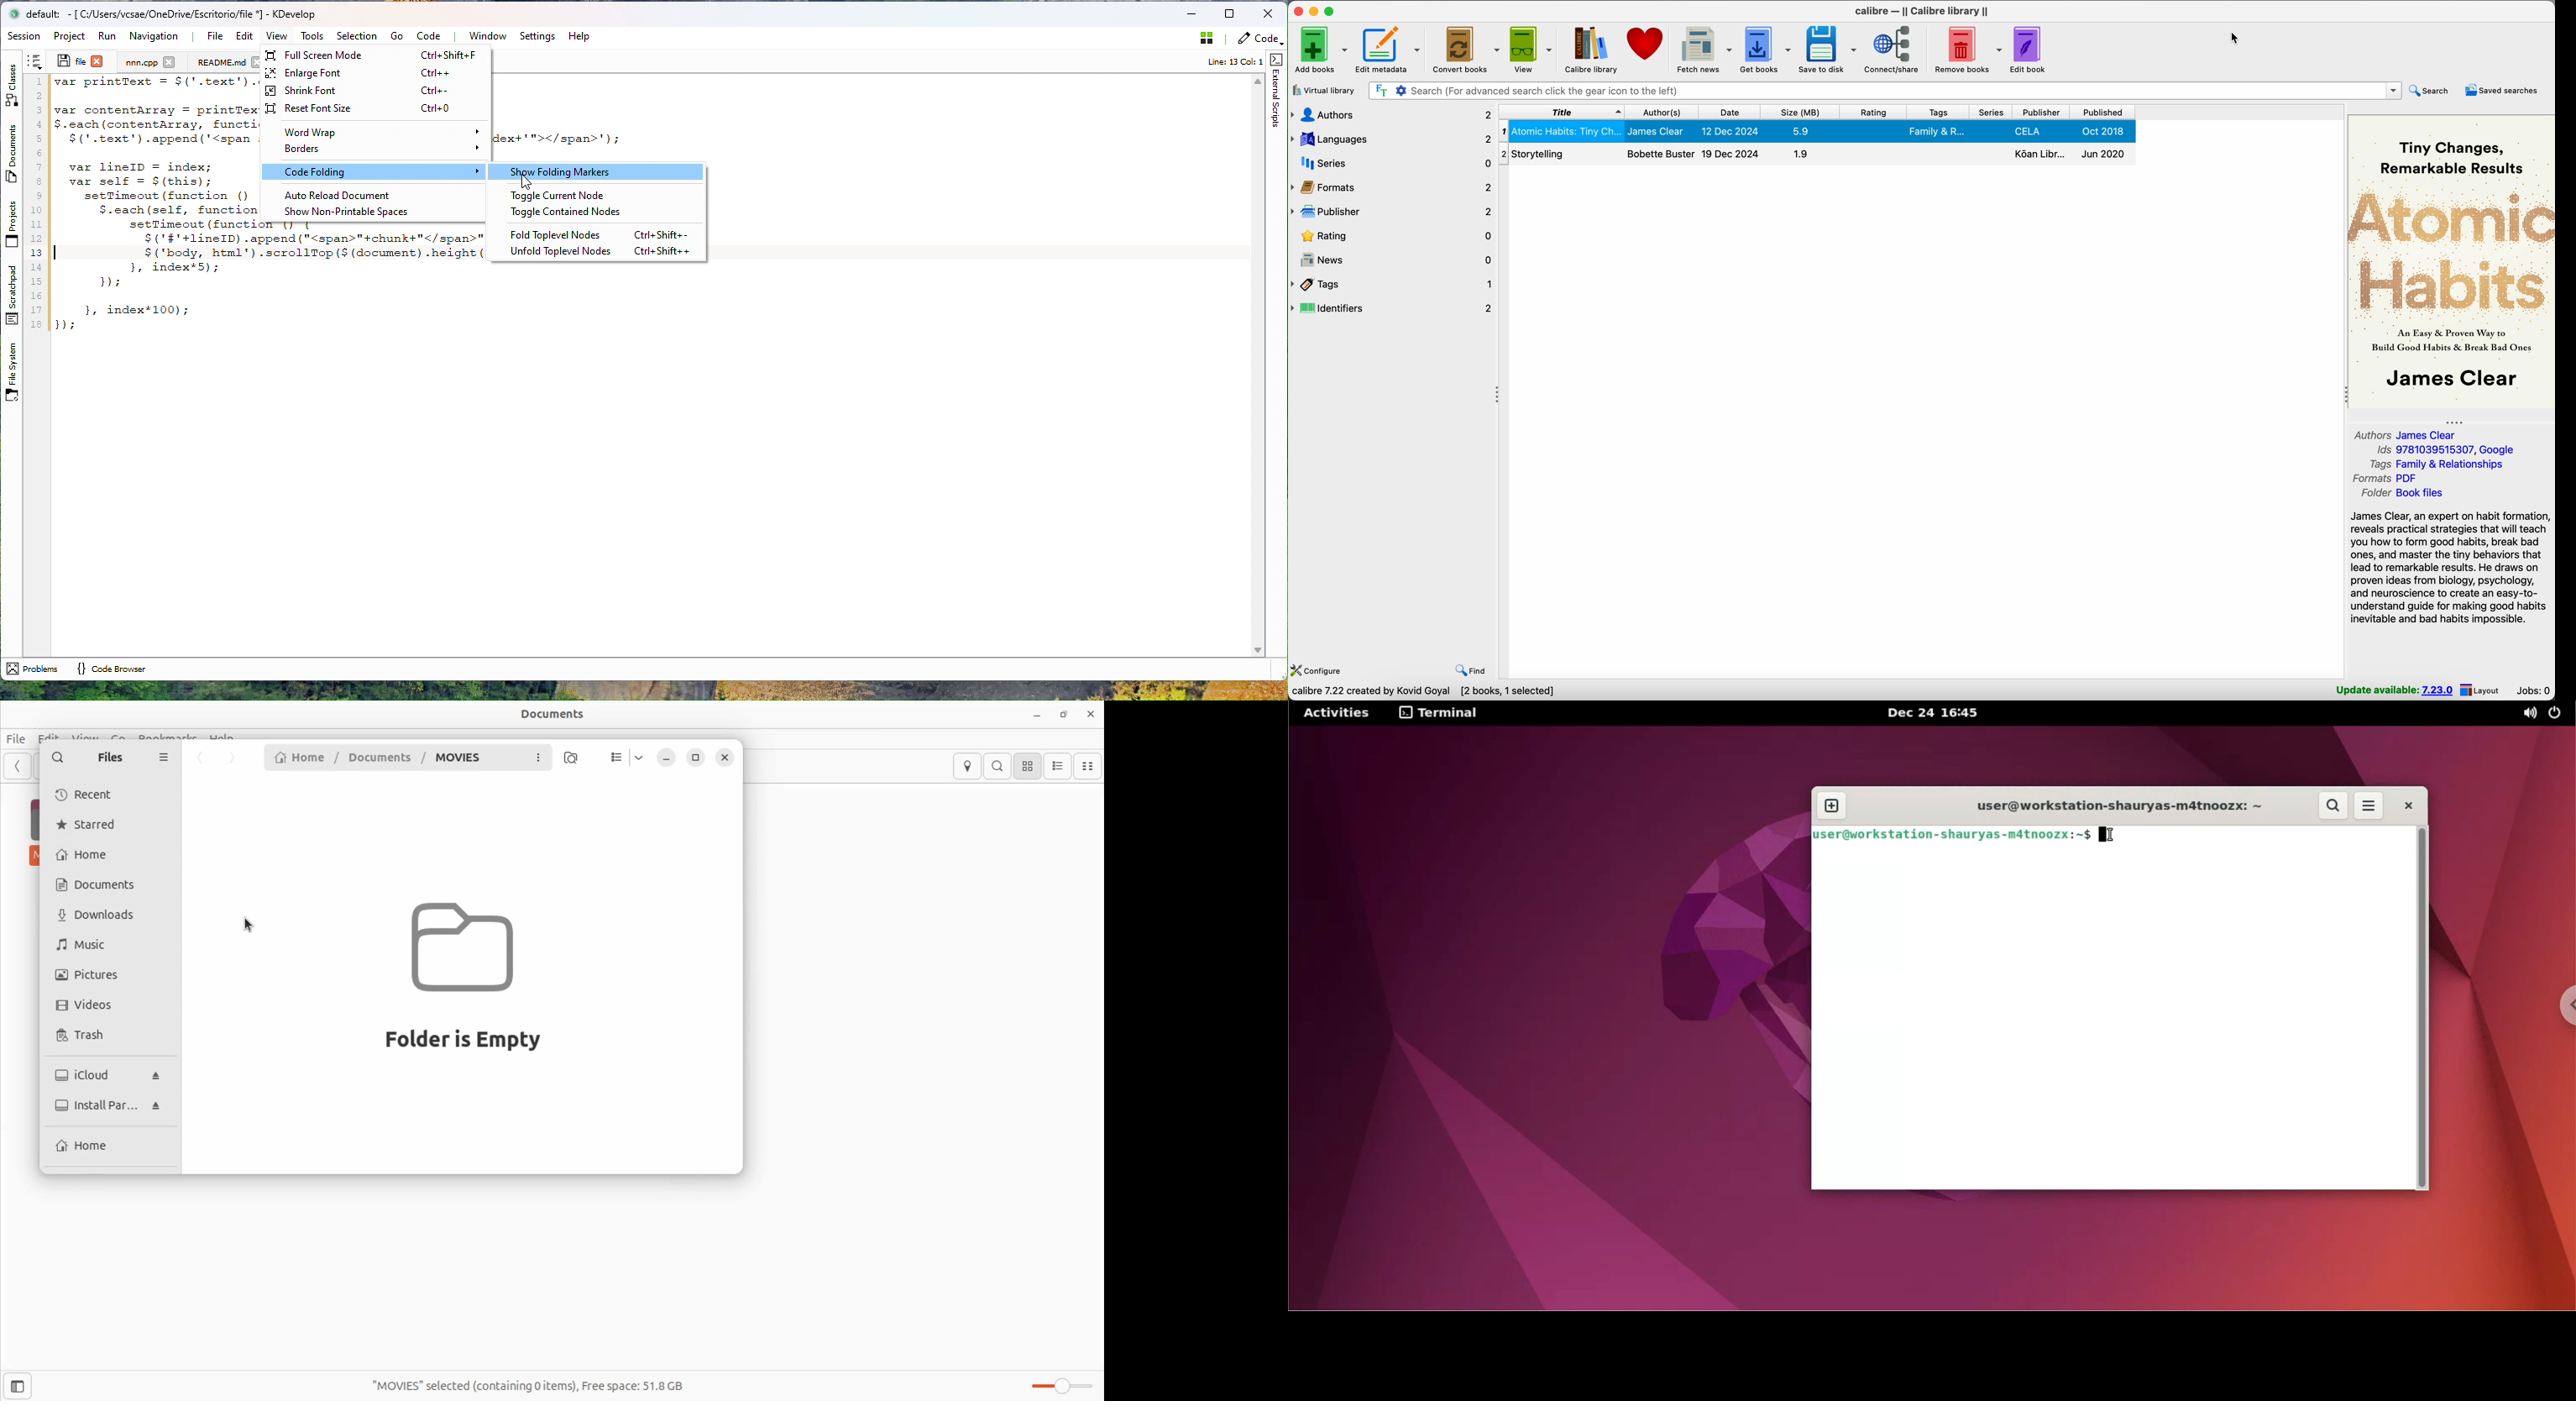  What do you see at coordinates (1895, 50) in the screenshot?
I see `connect/share` at bounding box center [1895, 50].